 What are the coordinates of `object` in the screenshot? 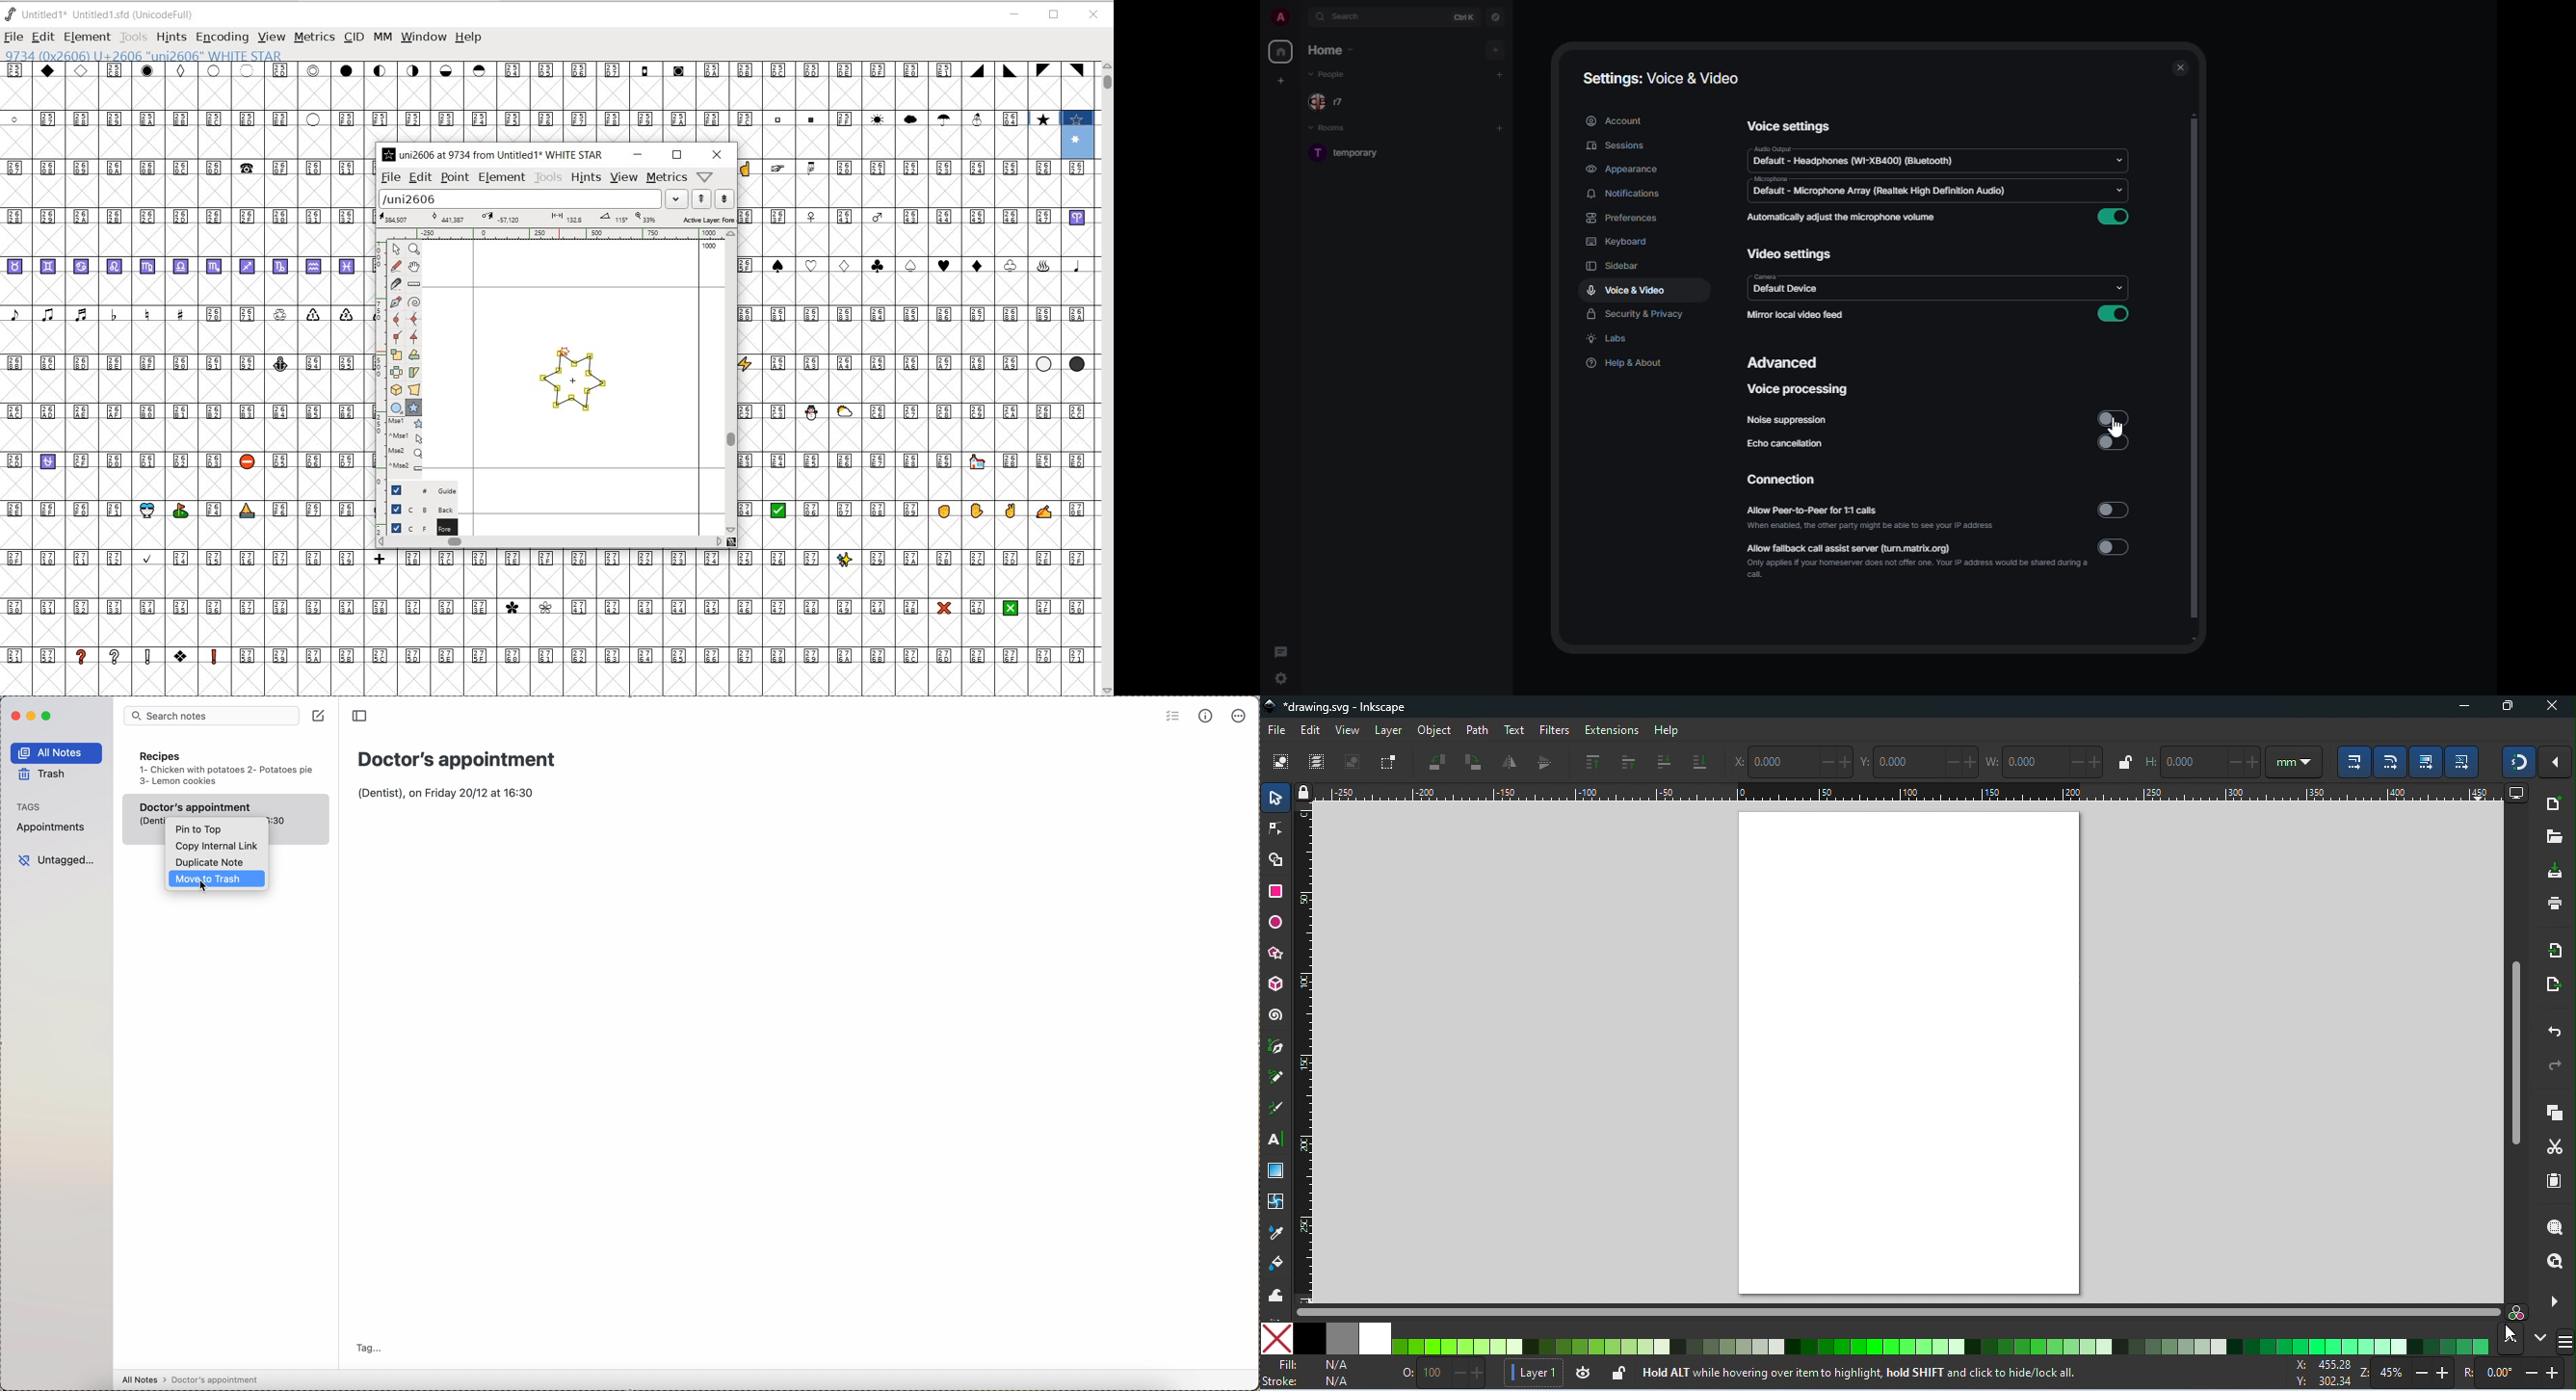 It's located at (1434, 732).